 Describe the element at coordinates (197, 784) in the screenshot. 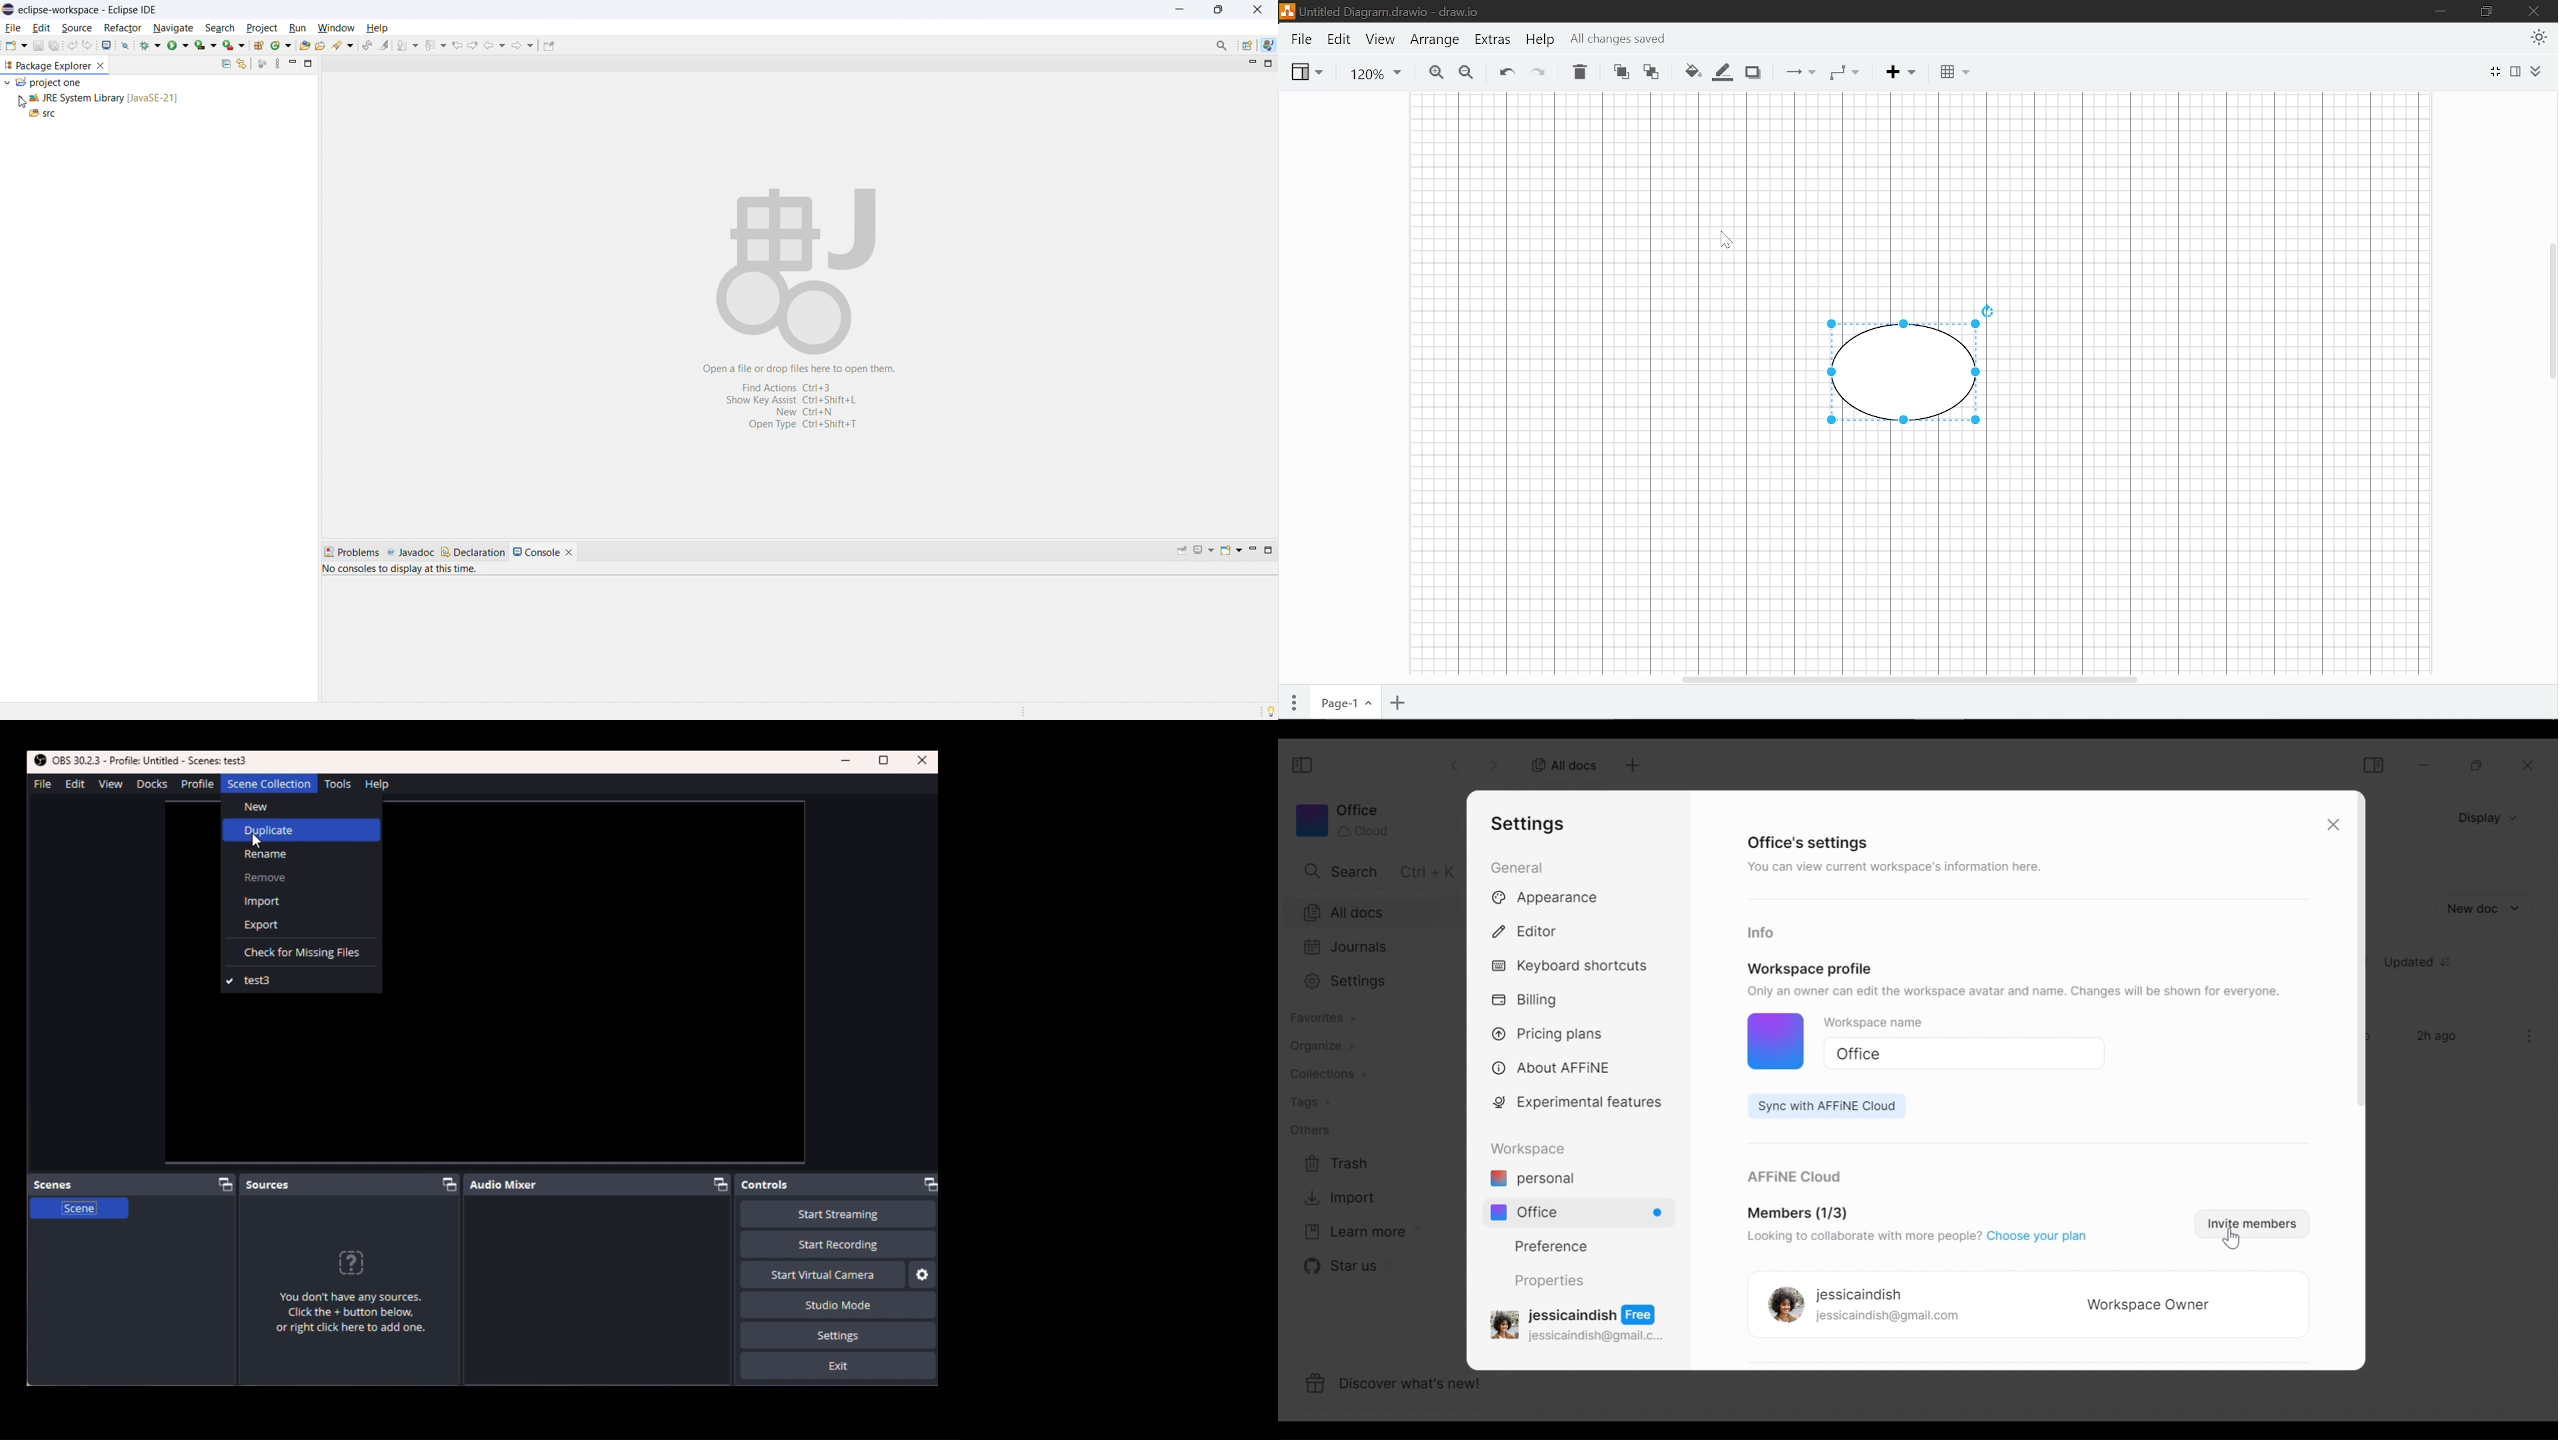

I see `profile` at that location.